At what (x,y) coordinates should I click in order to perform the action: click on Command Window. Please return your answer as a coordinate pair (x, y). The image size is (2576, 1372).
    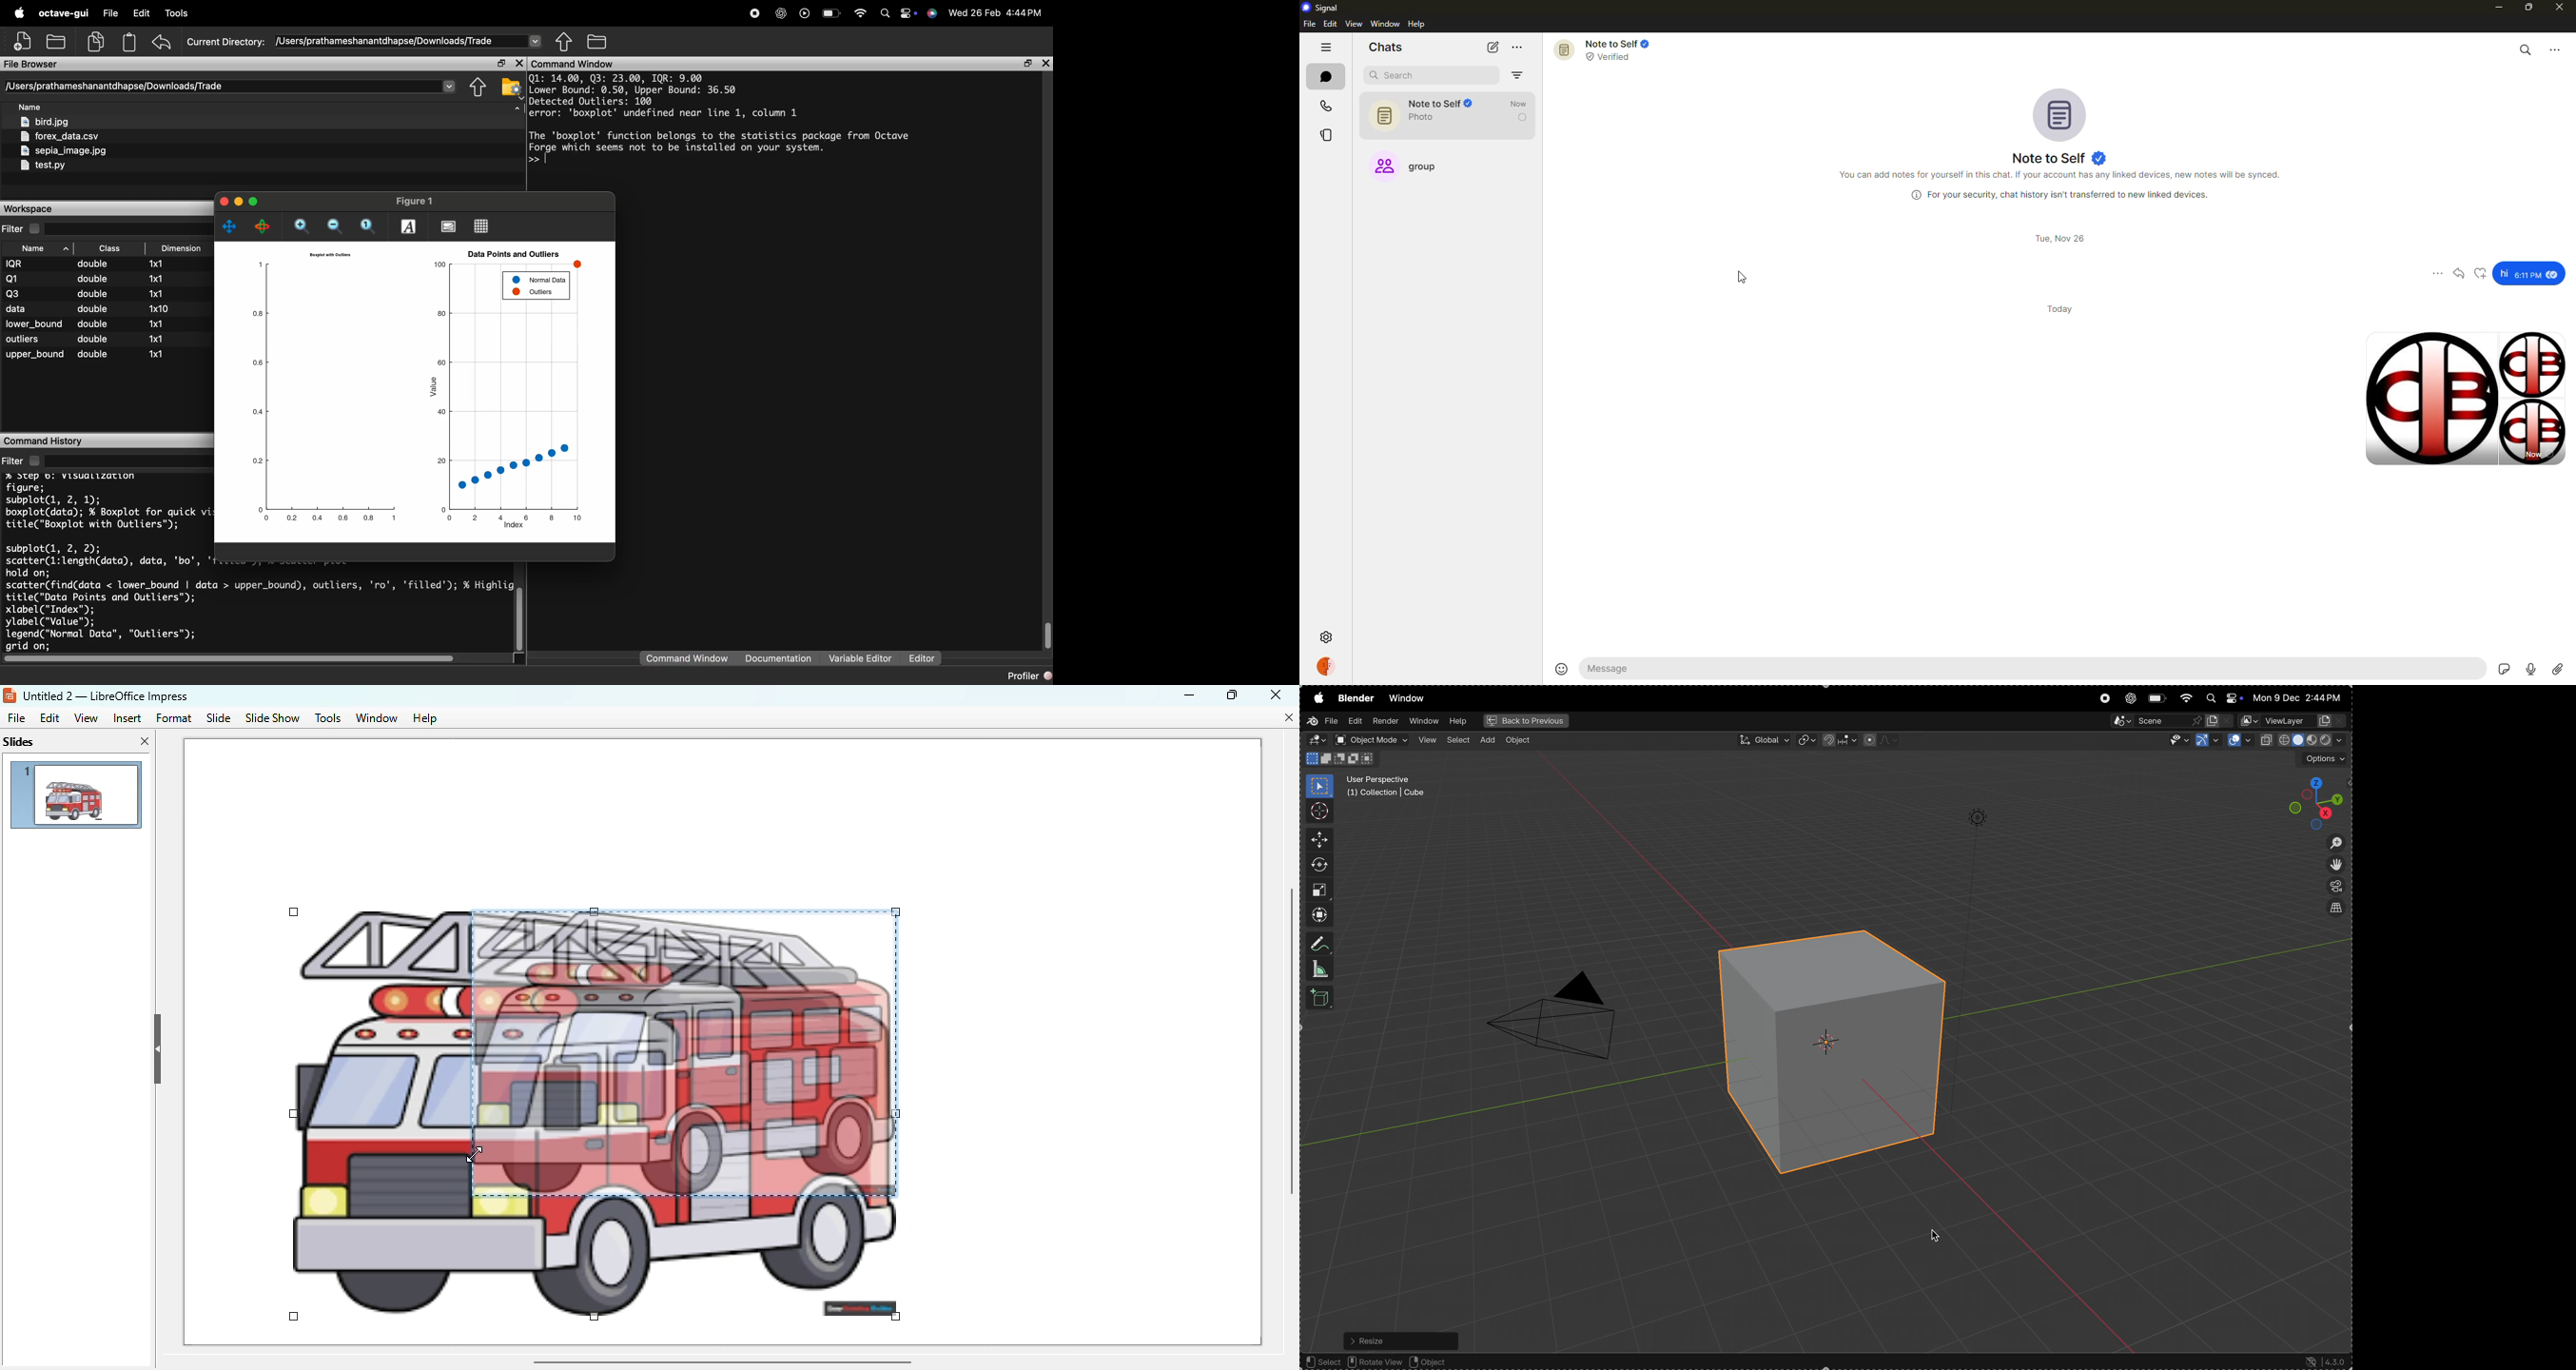
    Looking at the image, I should click on (687, 658).